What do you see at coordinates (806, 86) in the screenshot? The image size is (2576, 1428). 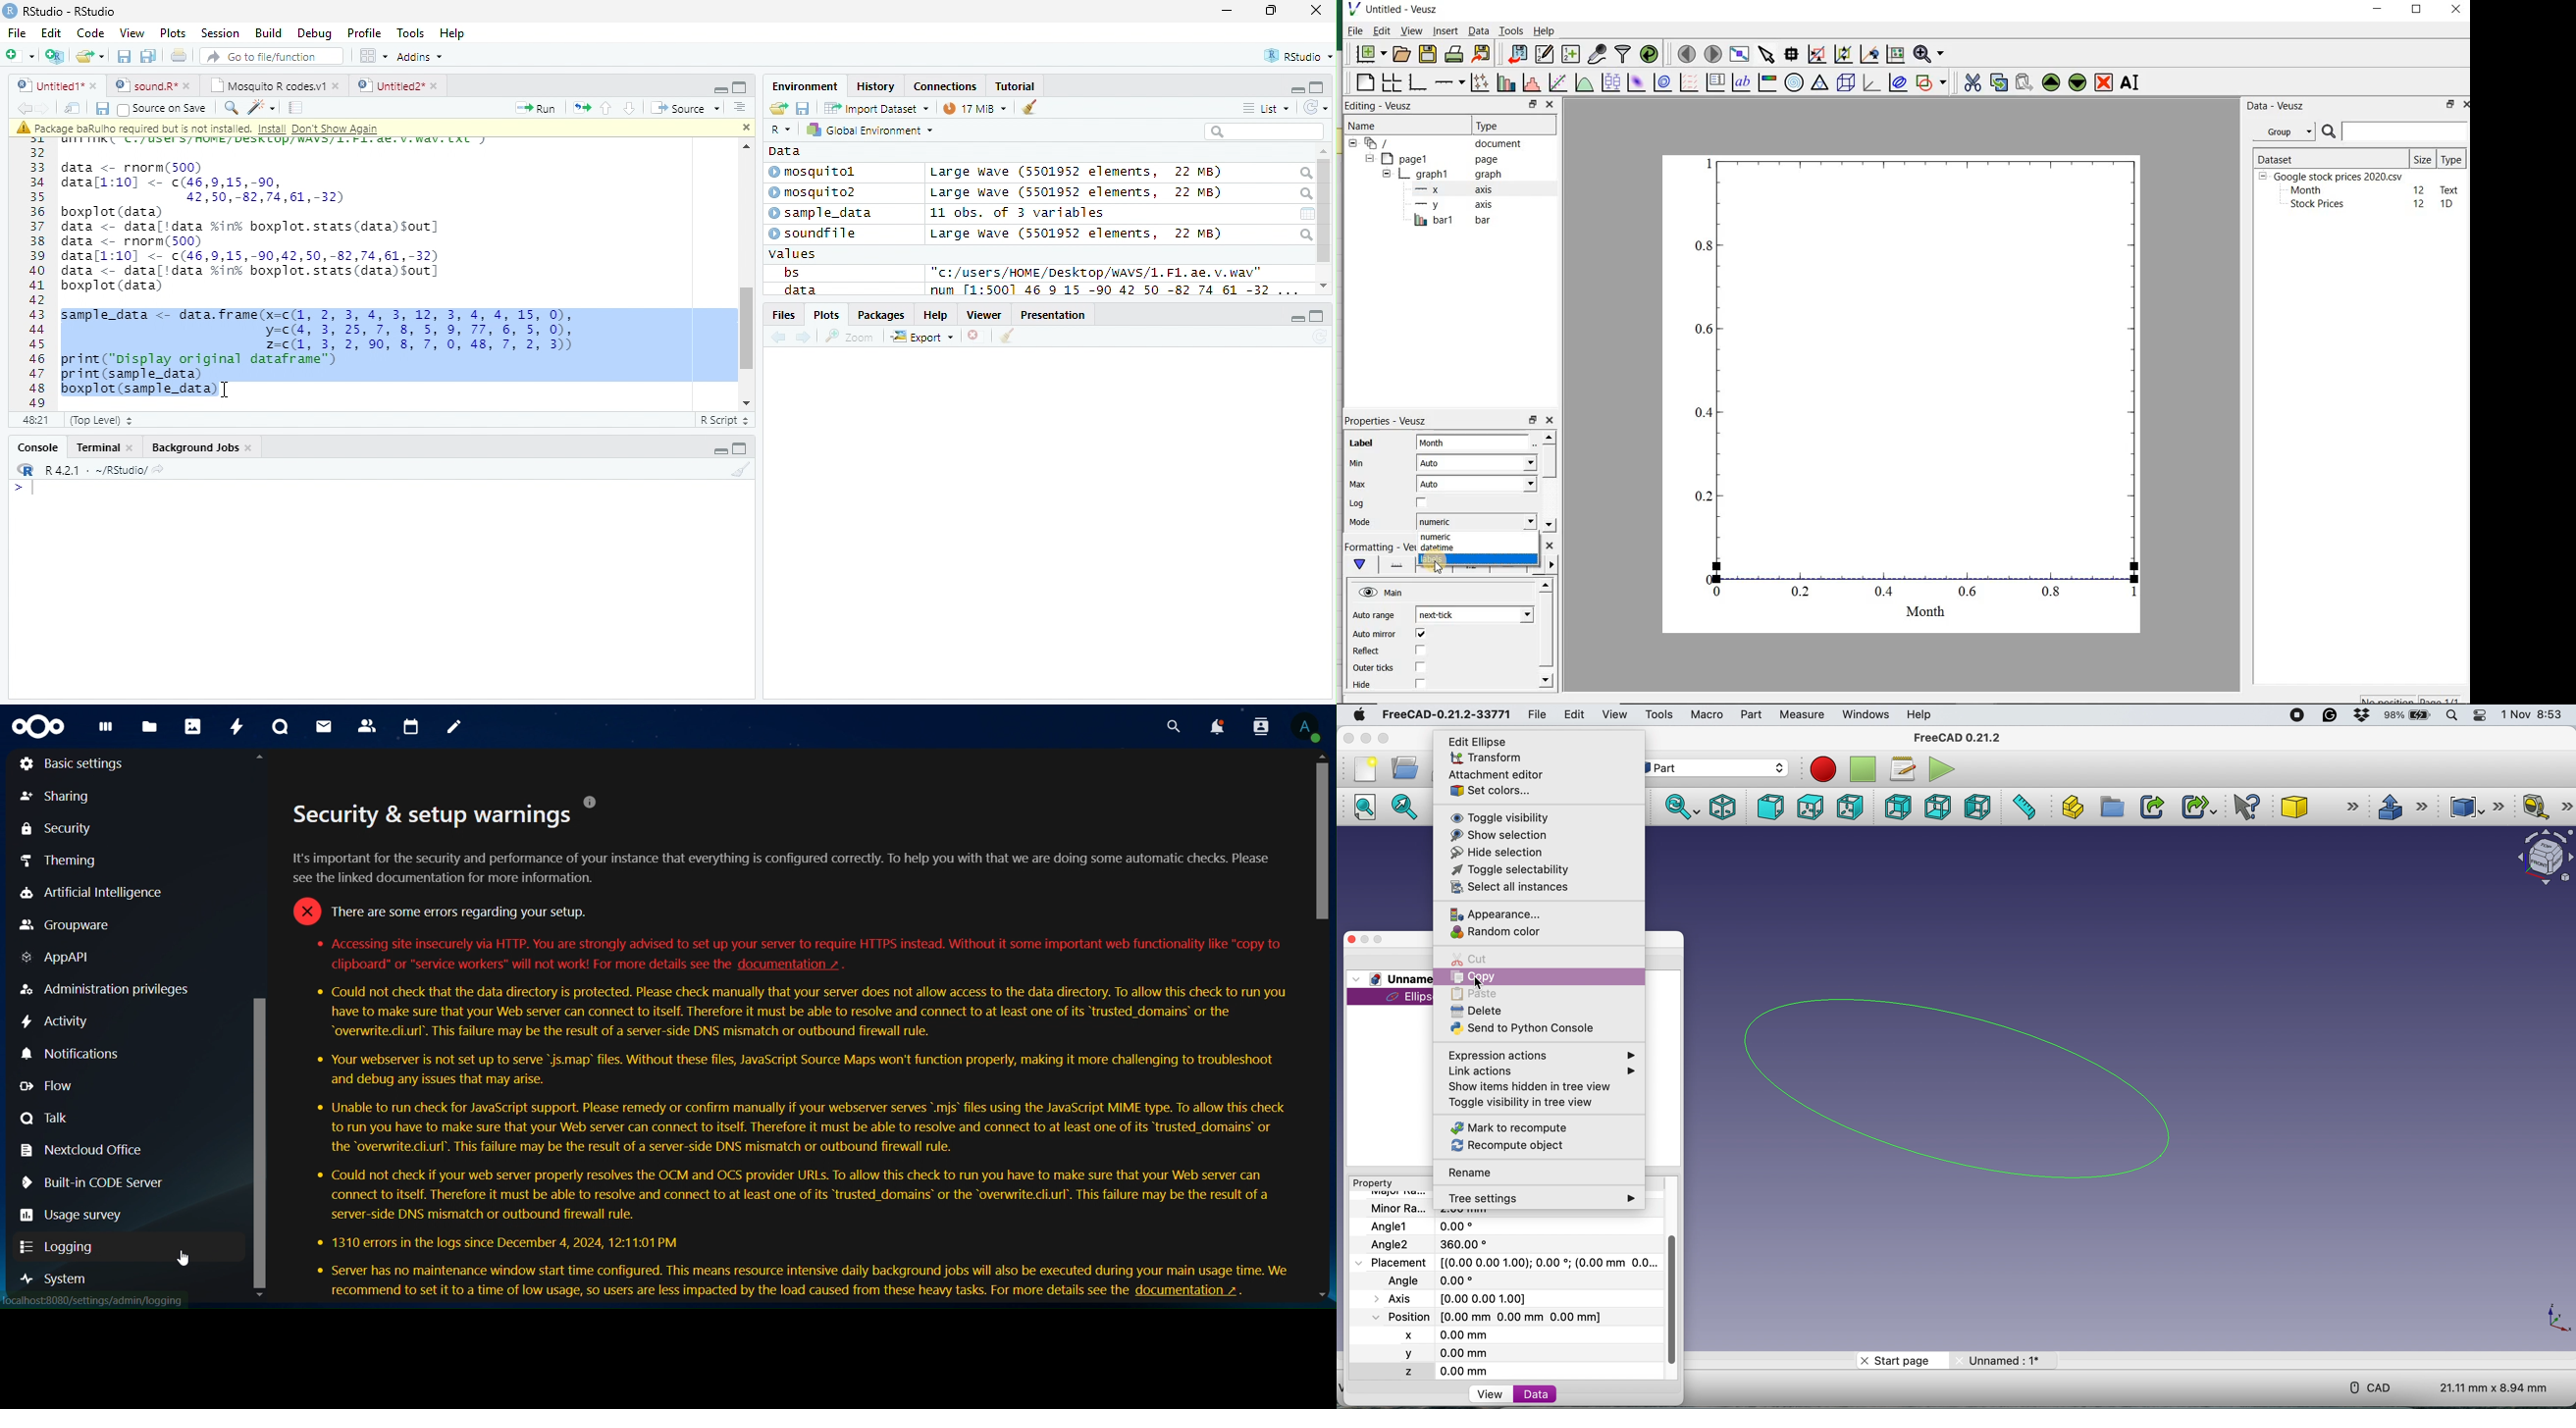 I see `Environment` at bounding box center [806, 86].